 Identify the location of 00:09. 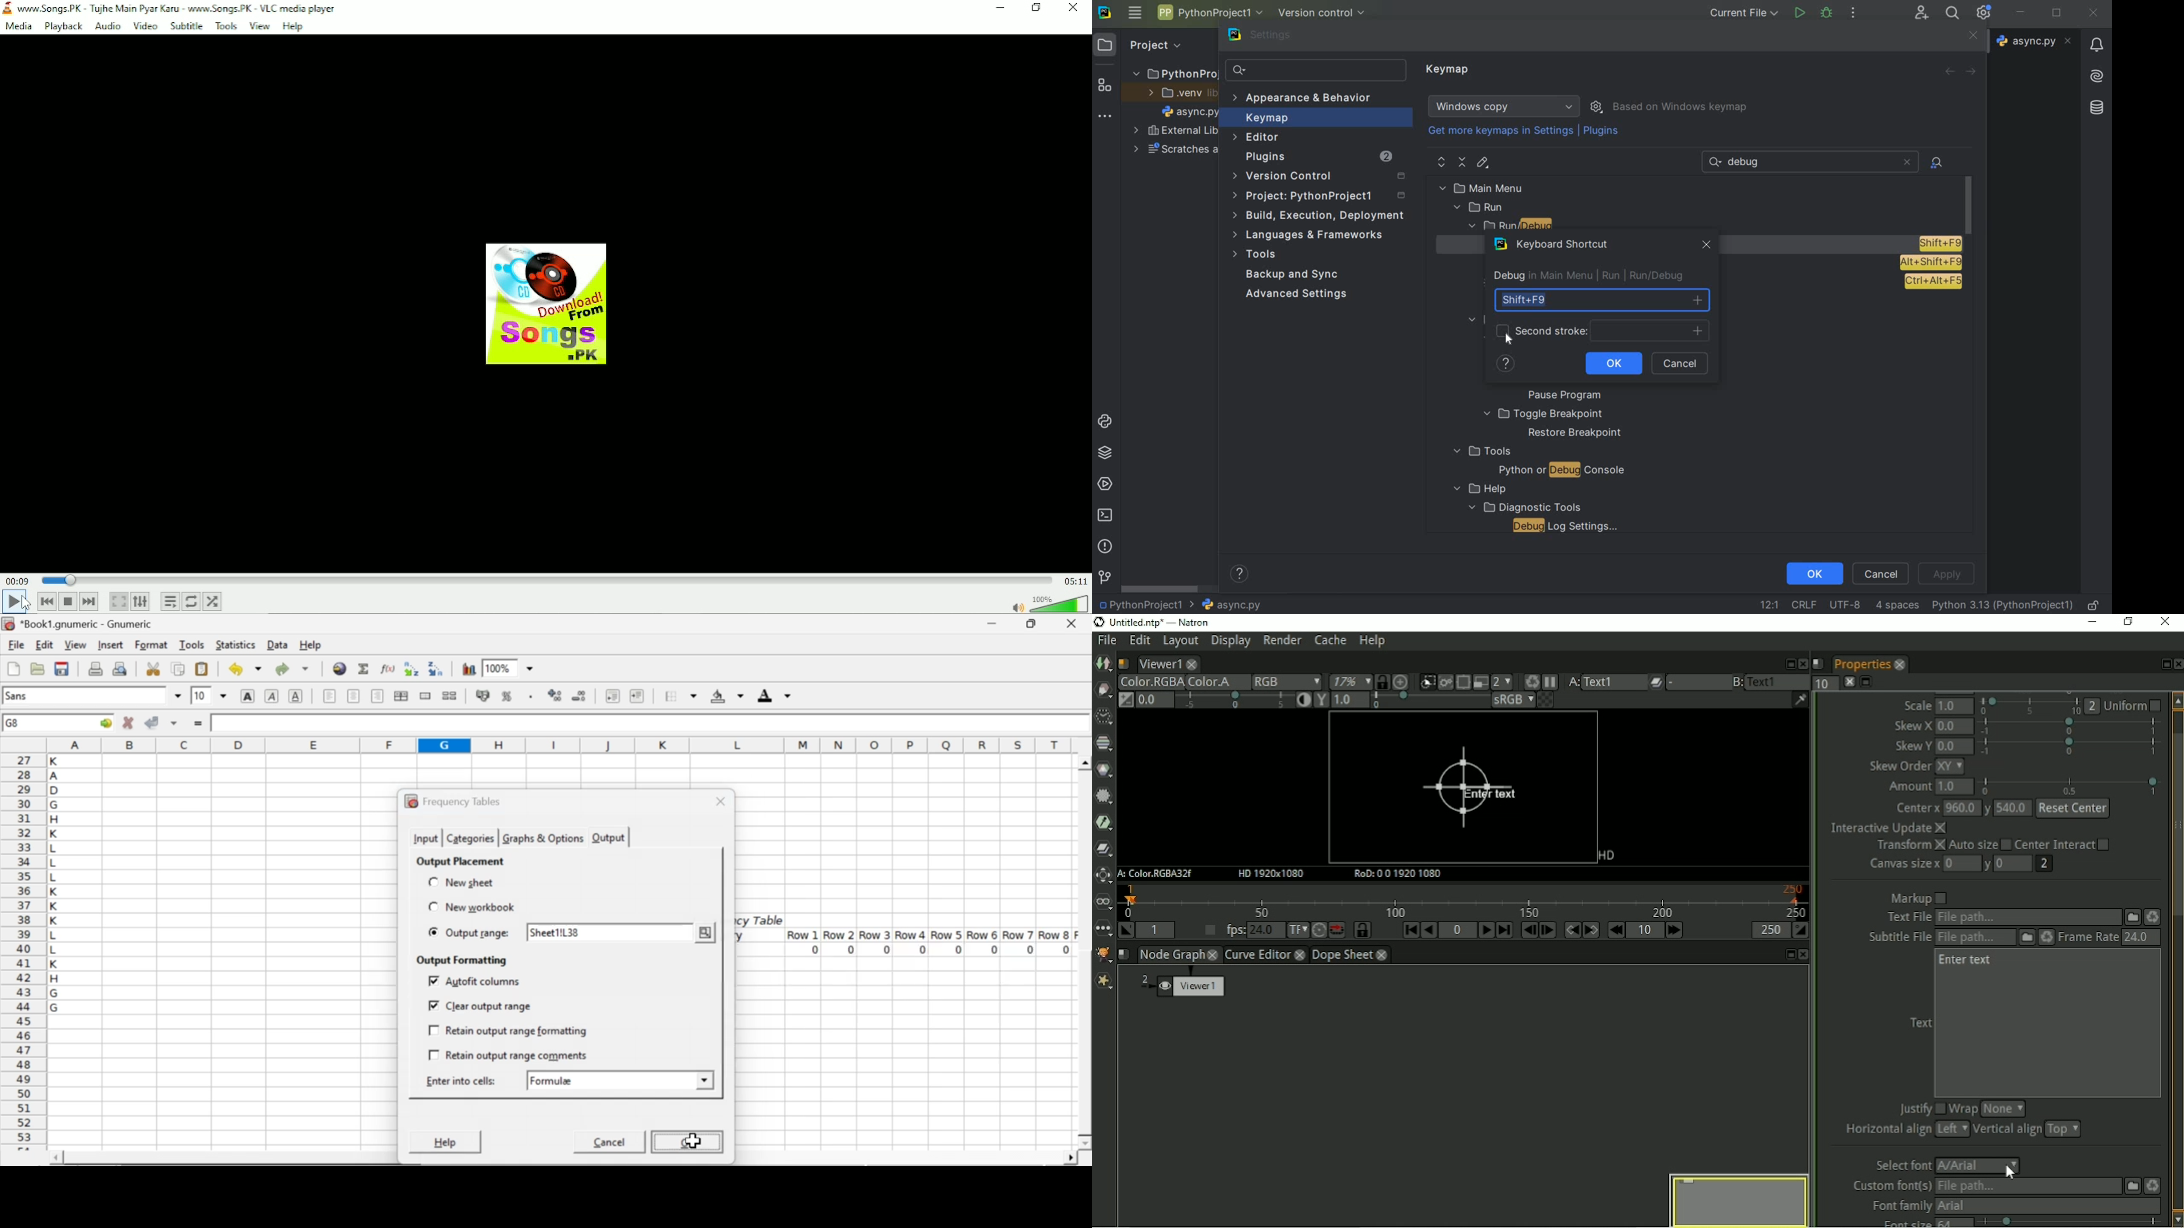
(20, 577).